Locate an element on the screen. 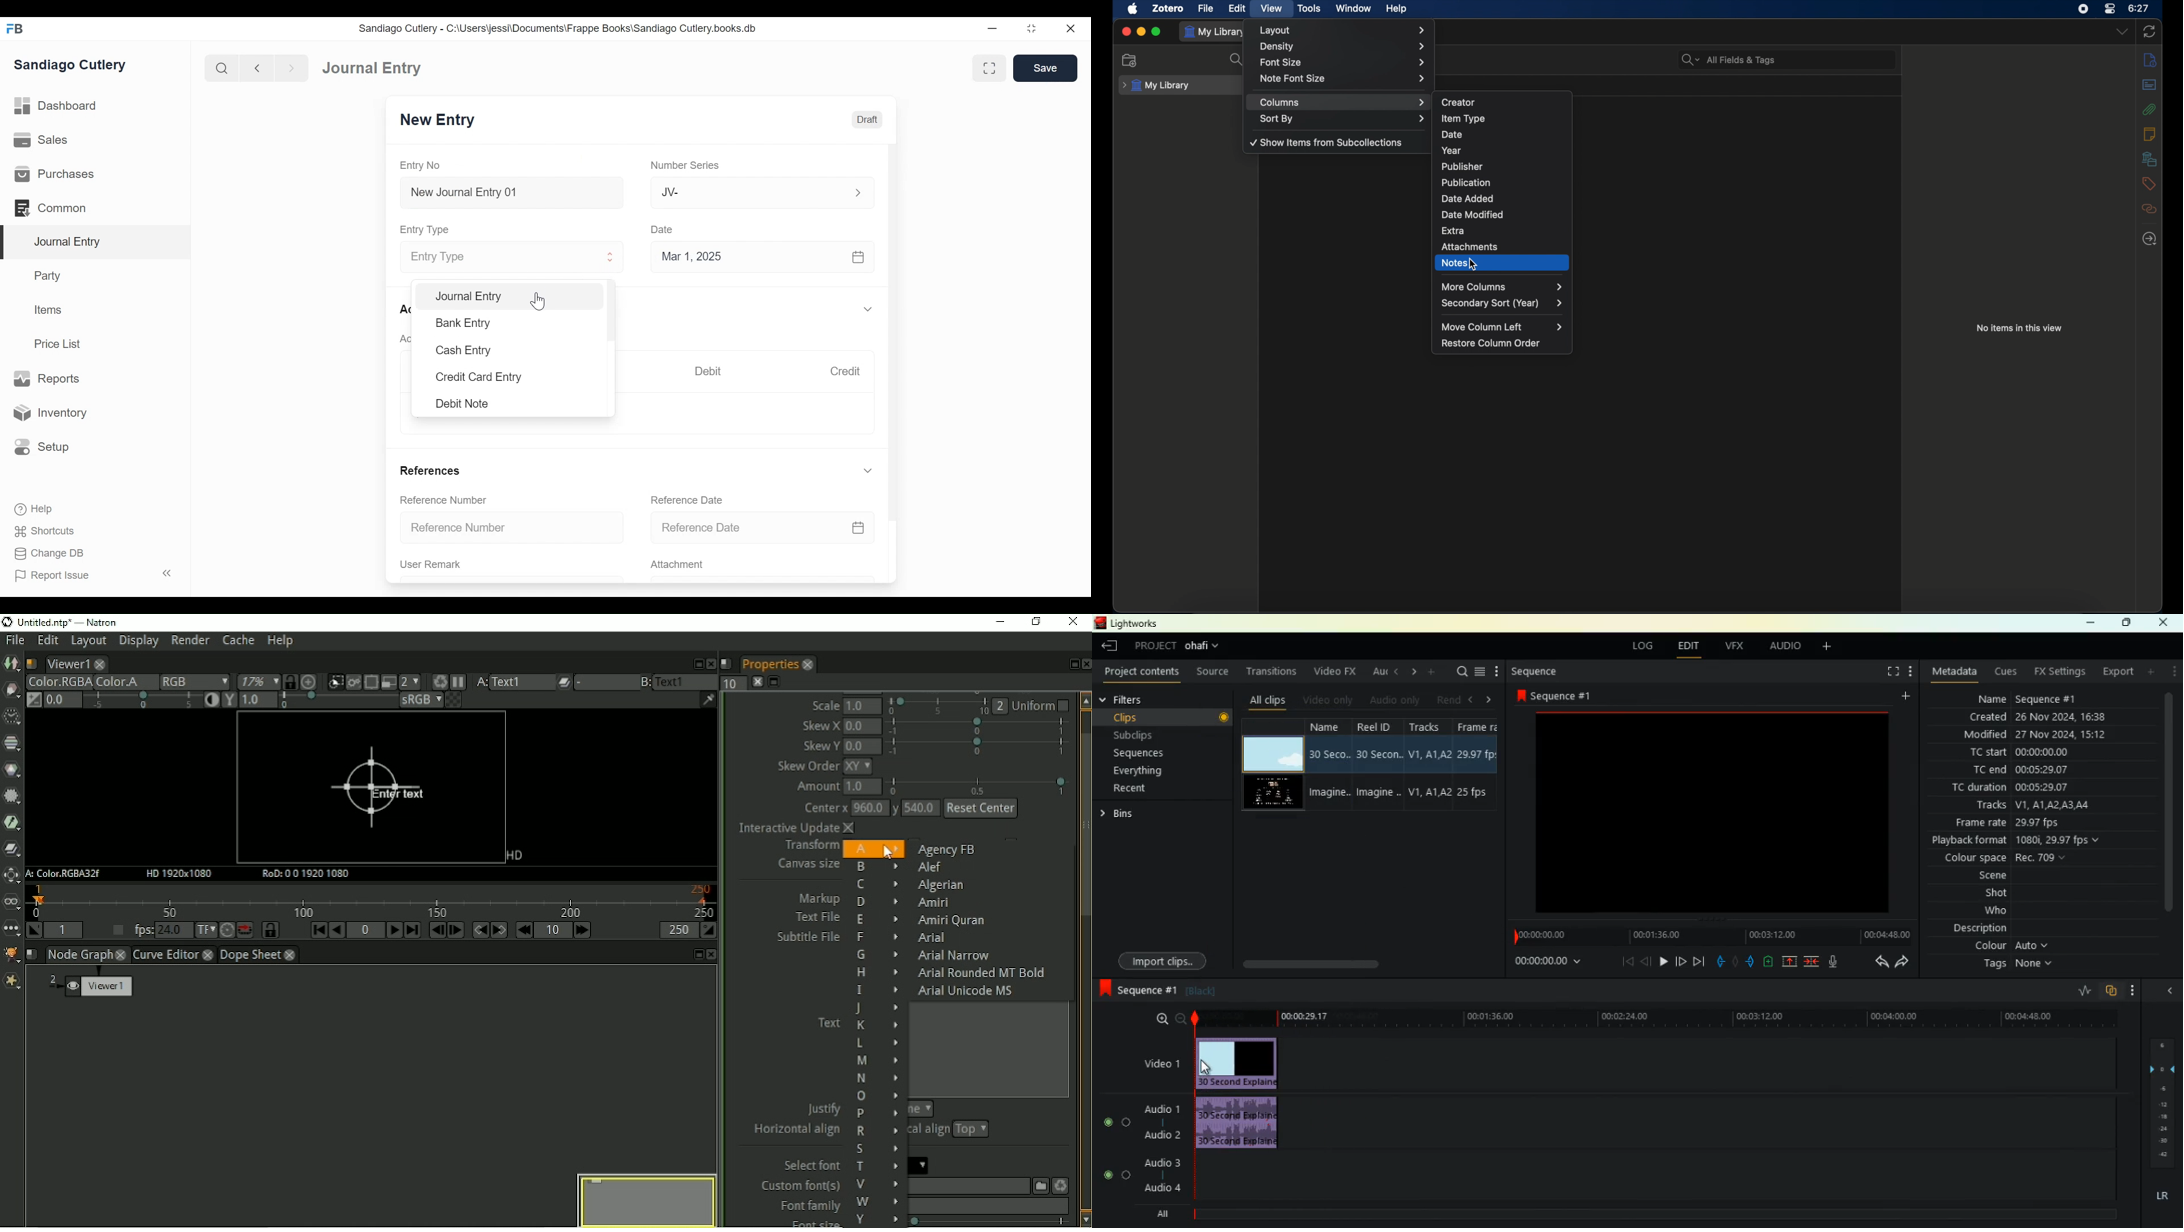 The height and width of the screenshot is (1232, 2184). minimize is located at coordinates (994, 26).